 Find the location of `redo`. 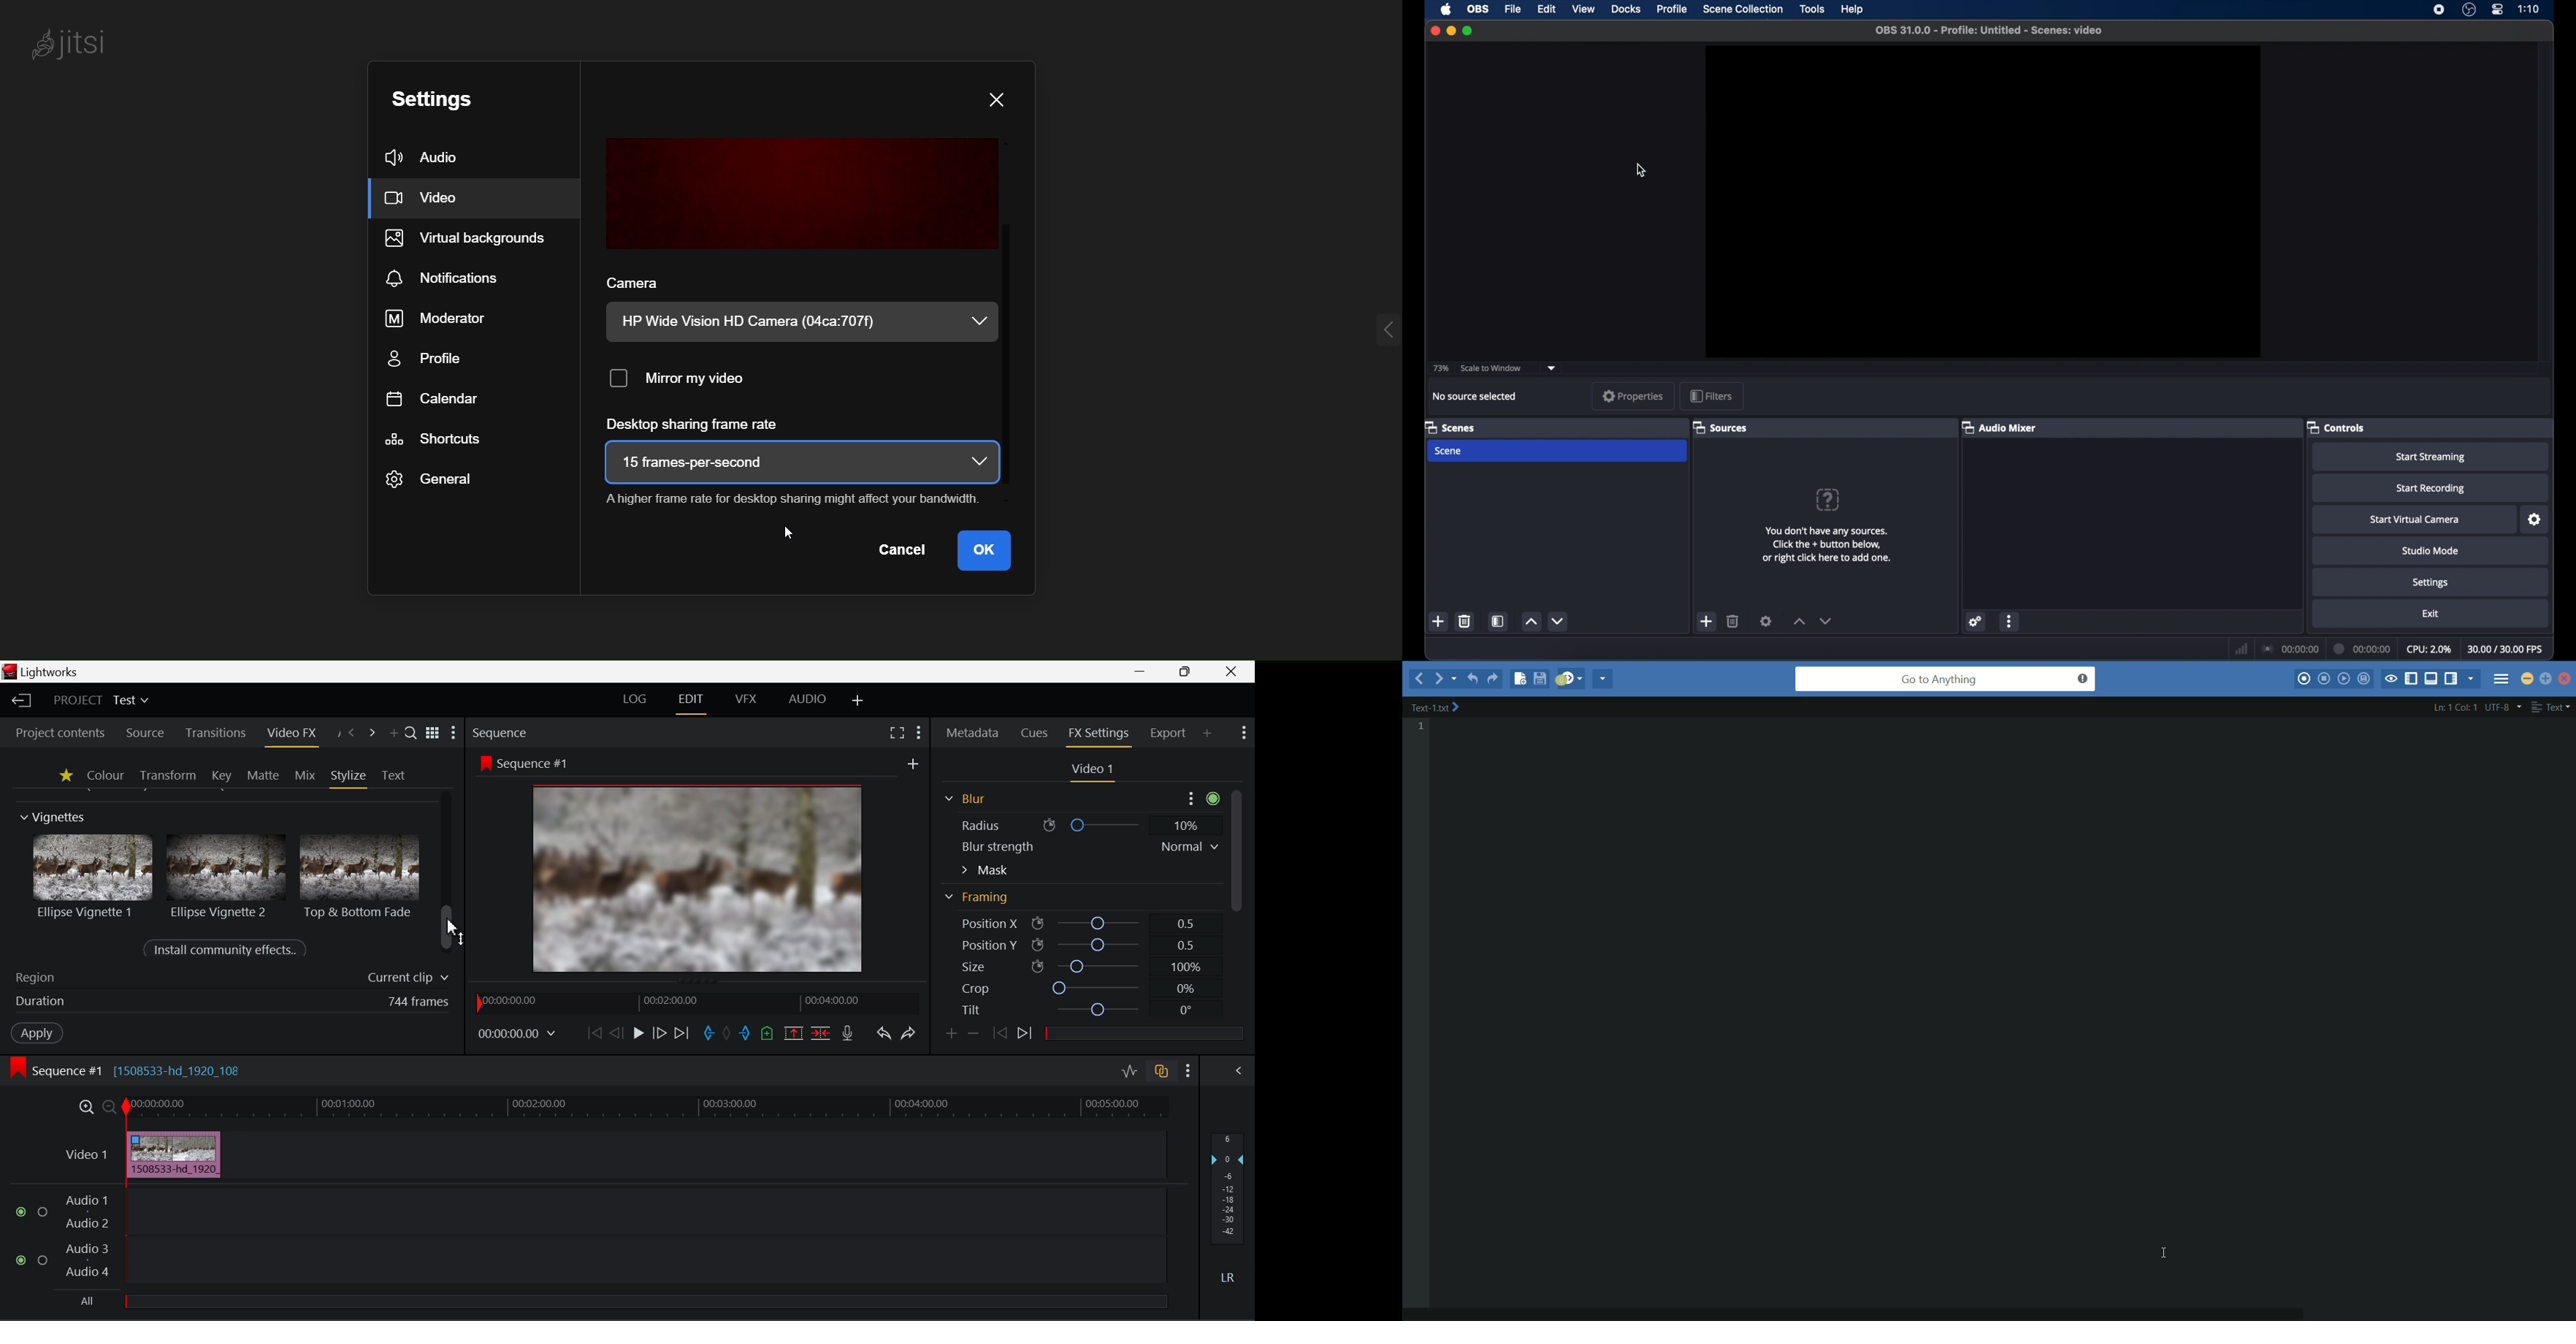

redo is located at coordinates (1492, 678).